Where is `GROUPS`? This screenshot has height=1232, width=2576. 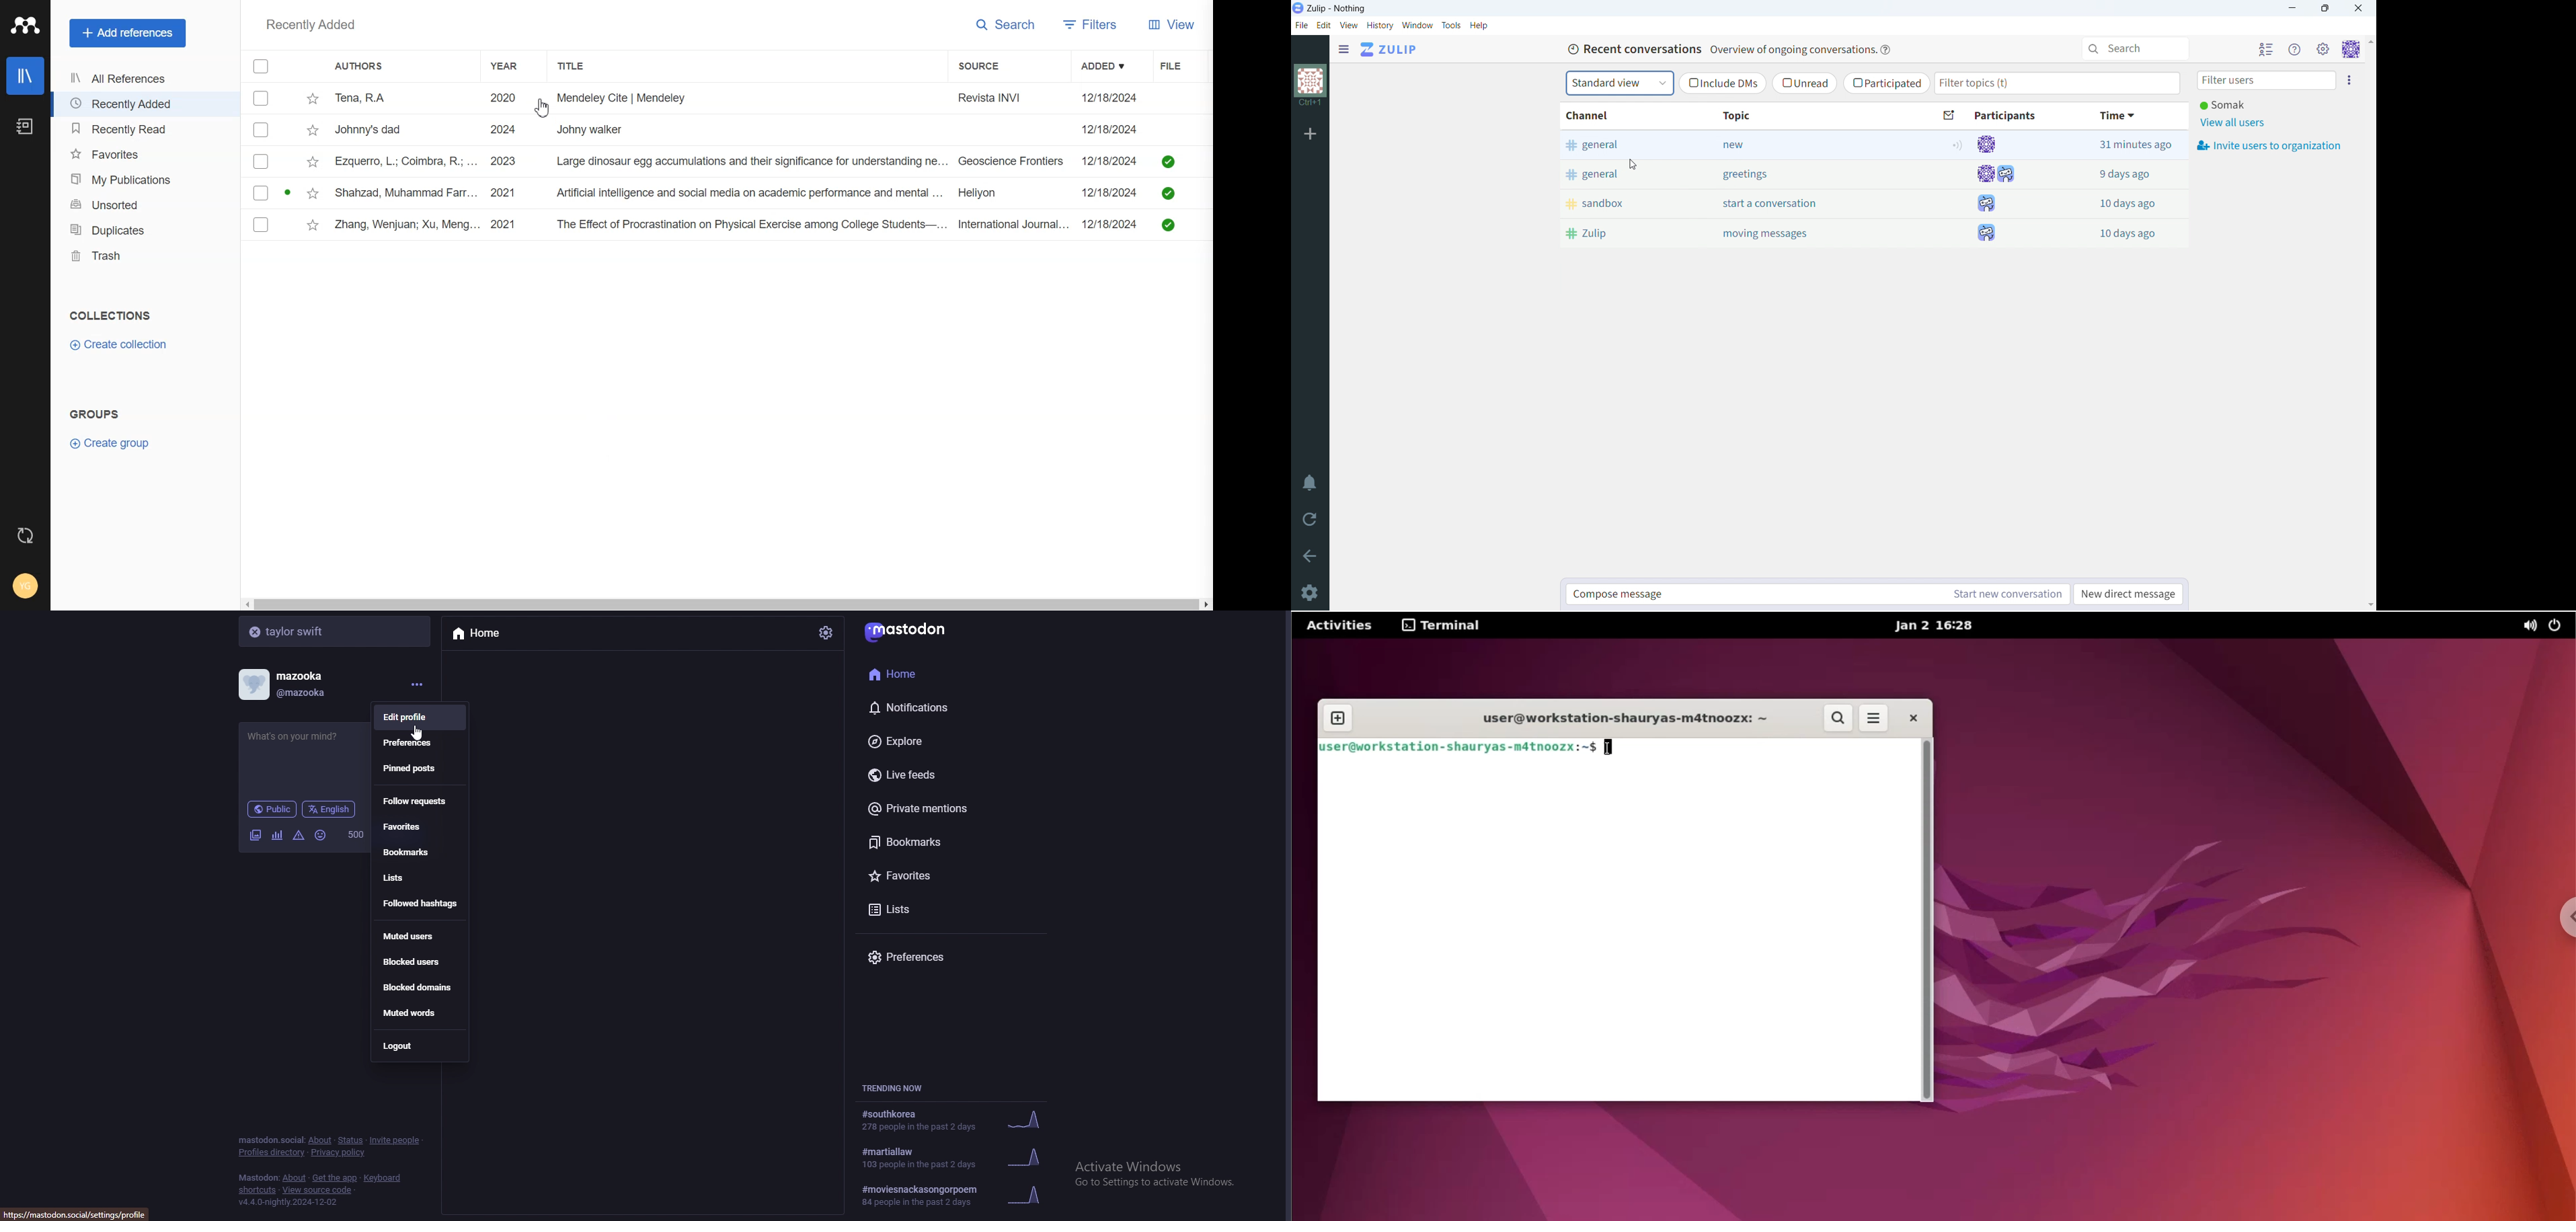 GROUPS is located at coordinates (95, 413).